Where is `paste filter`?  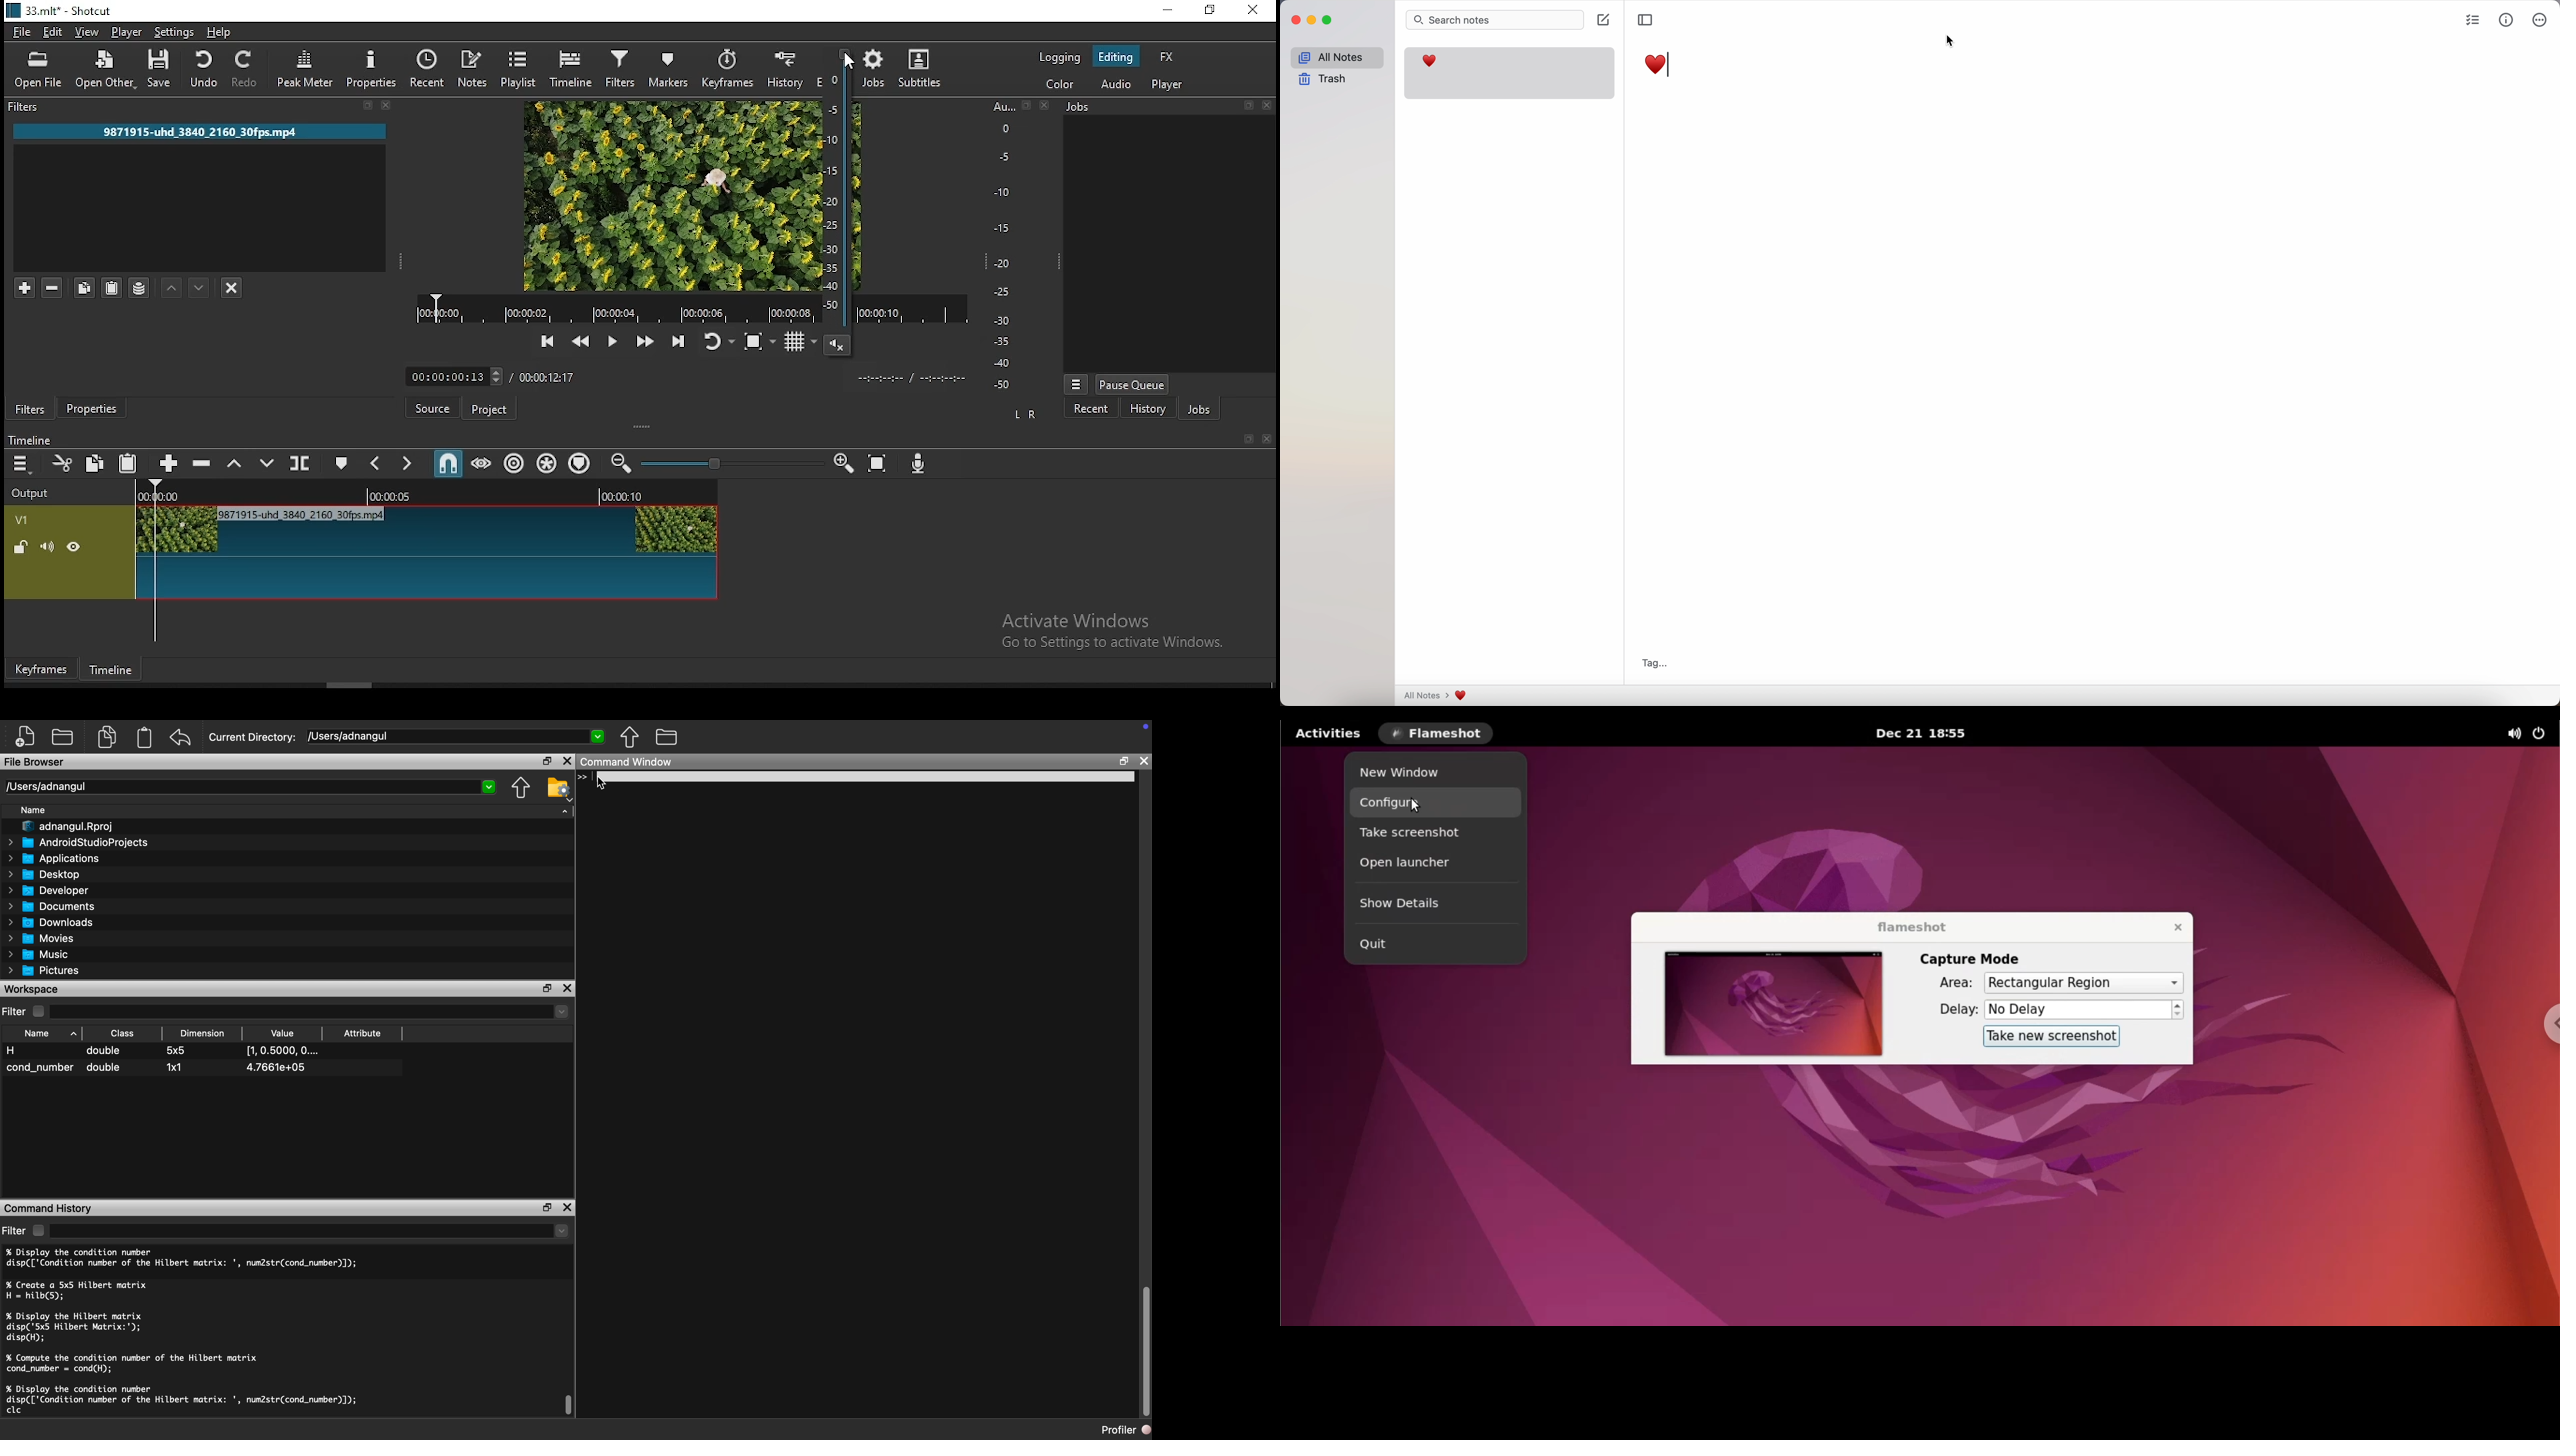 paste filter is located at coordinates (111, 287).